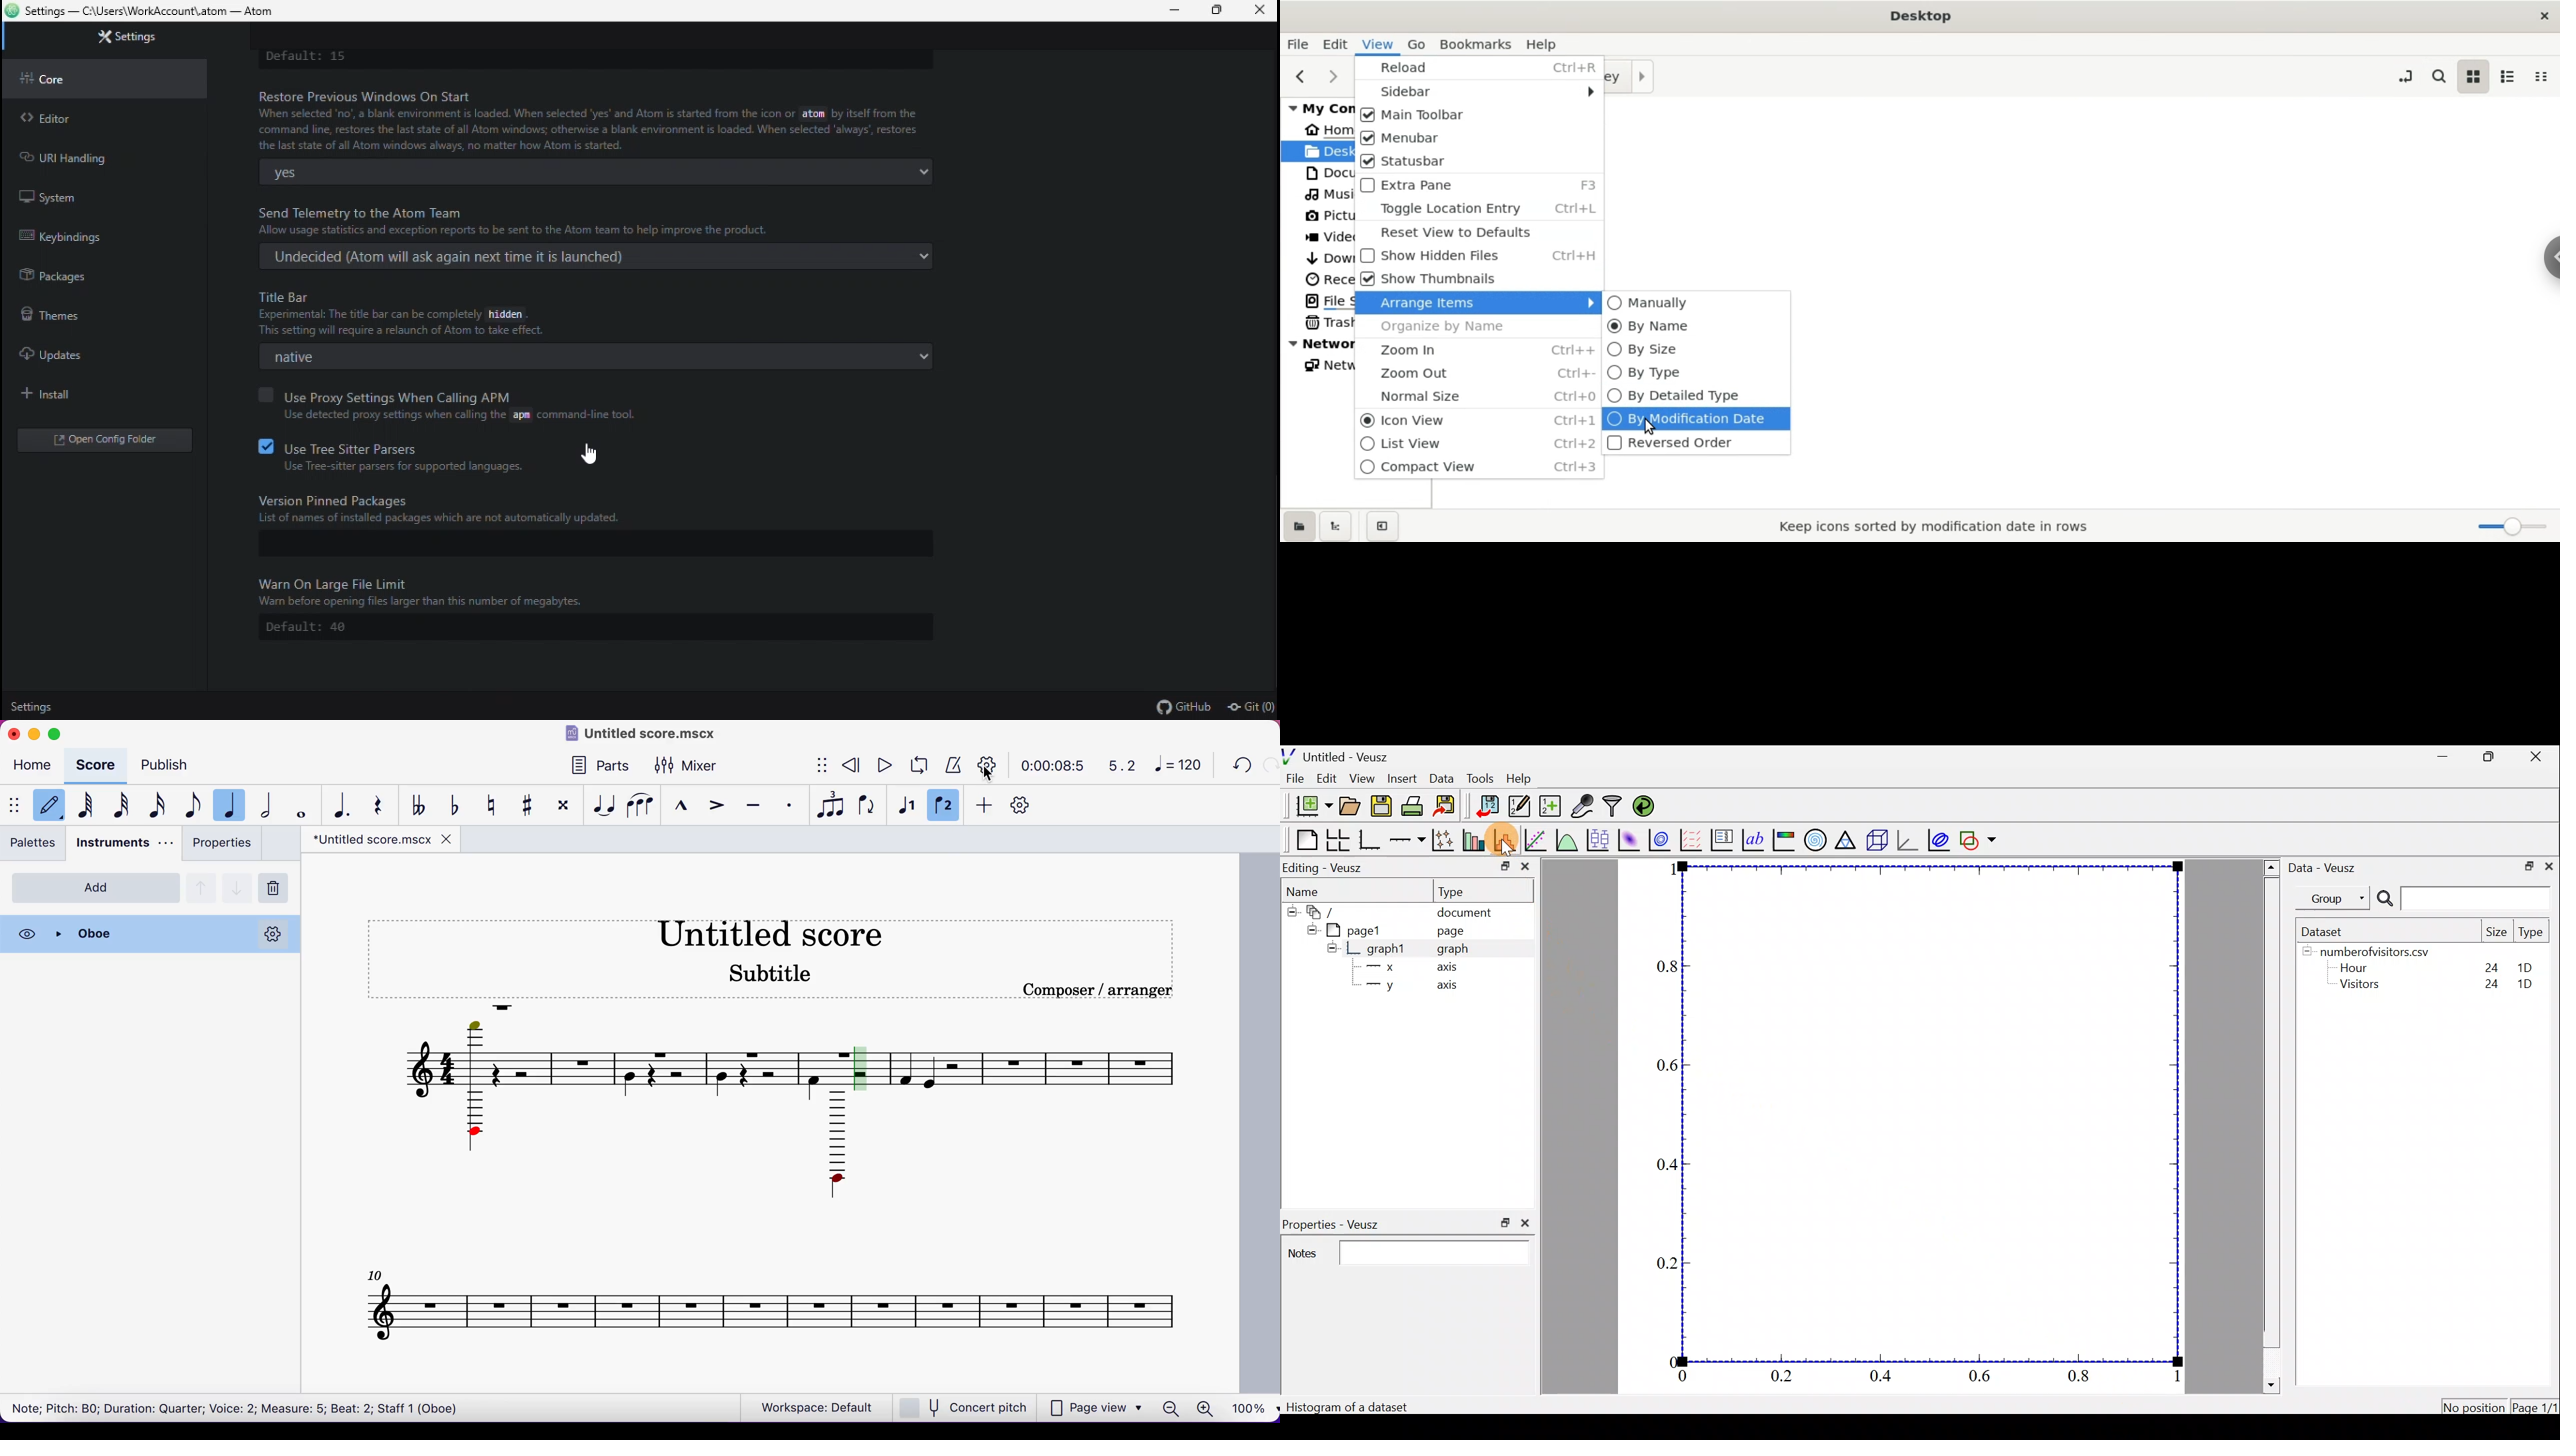  Describe the element at coordinates (1323, 912) in the screenshot. I see `document widget` at that location.